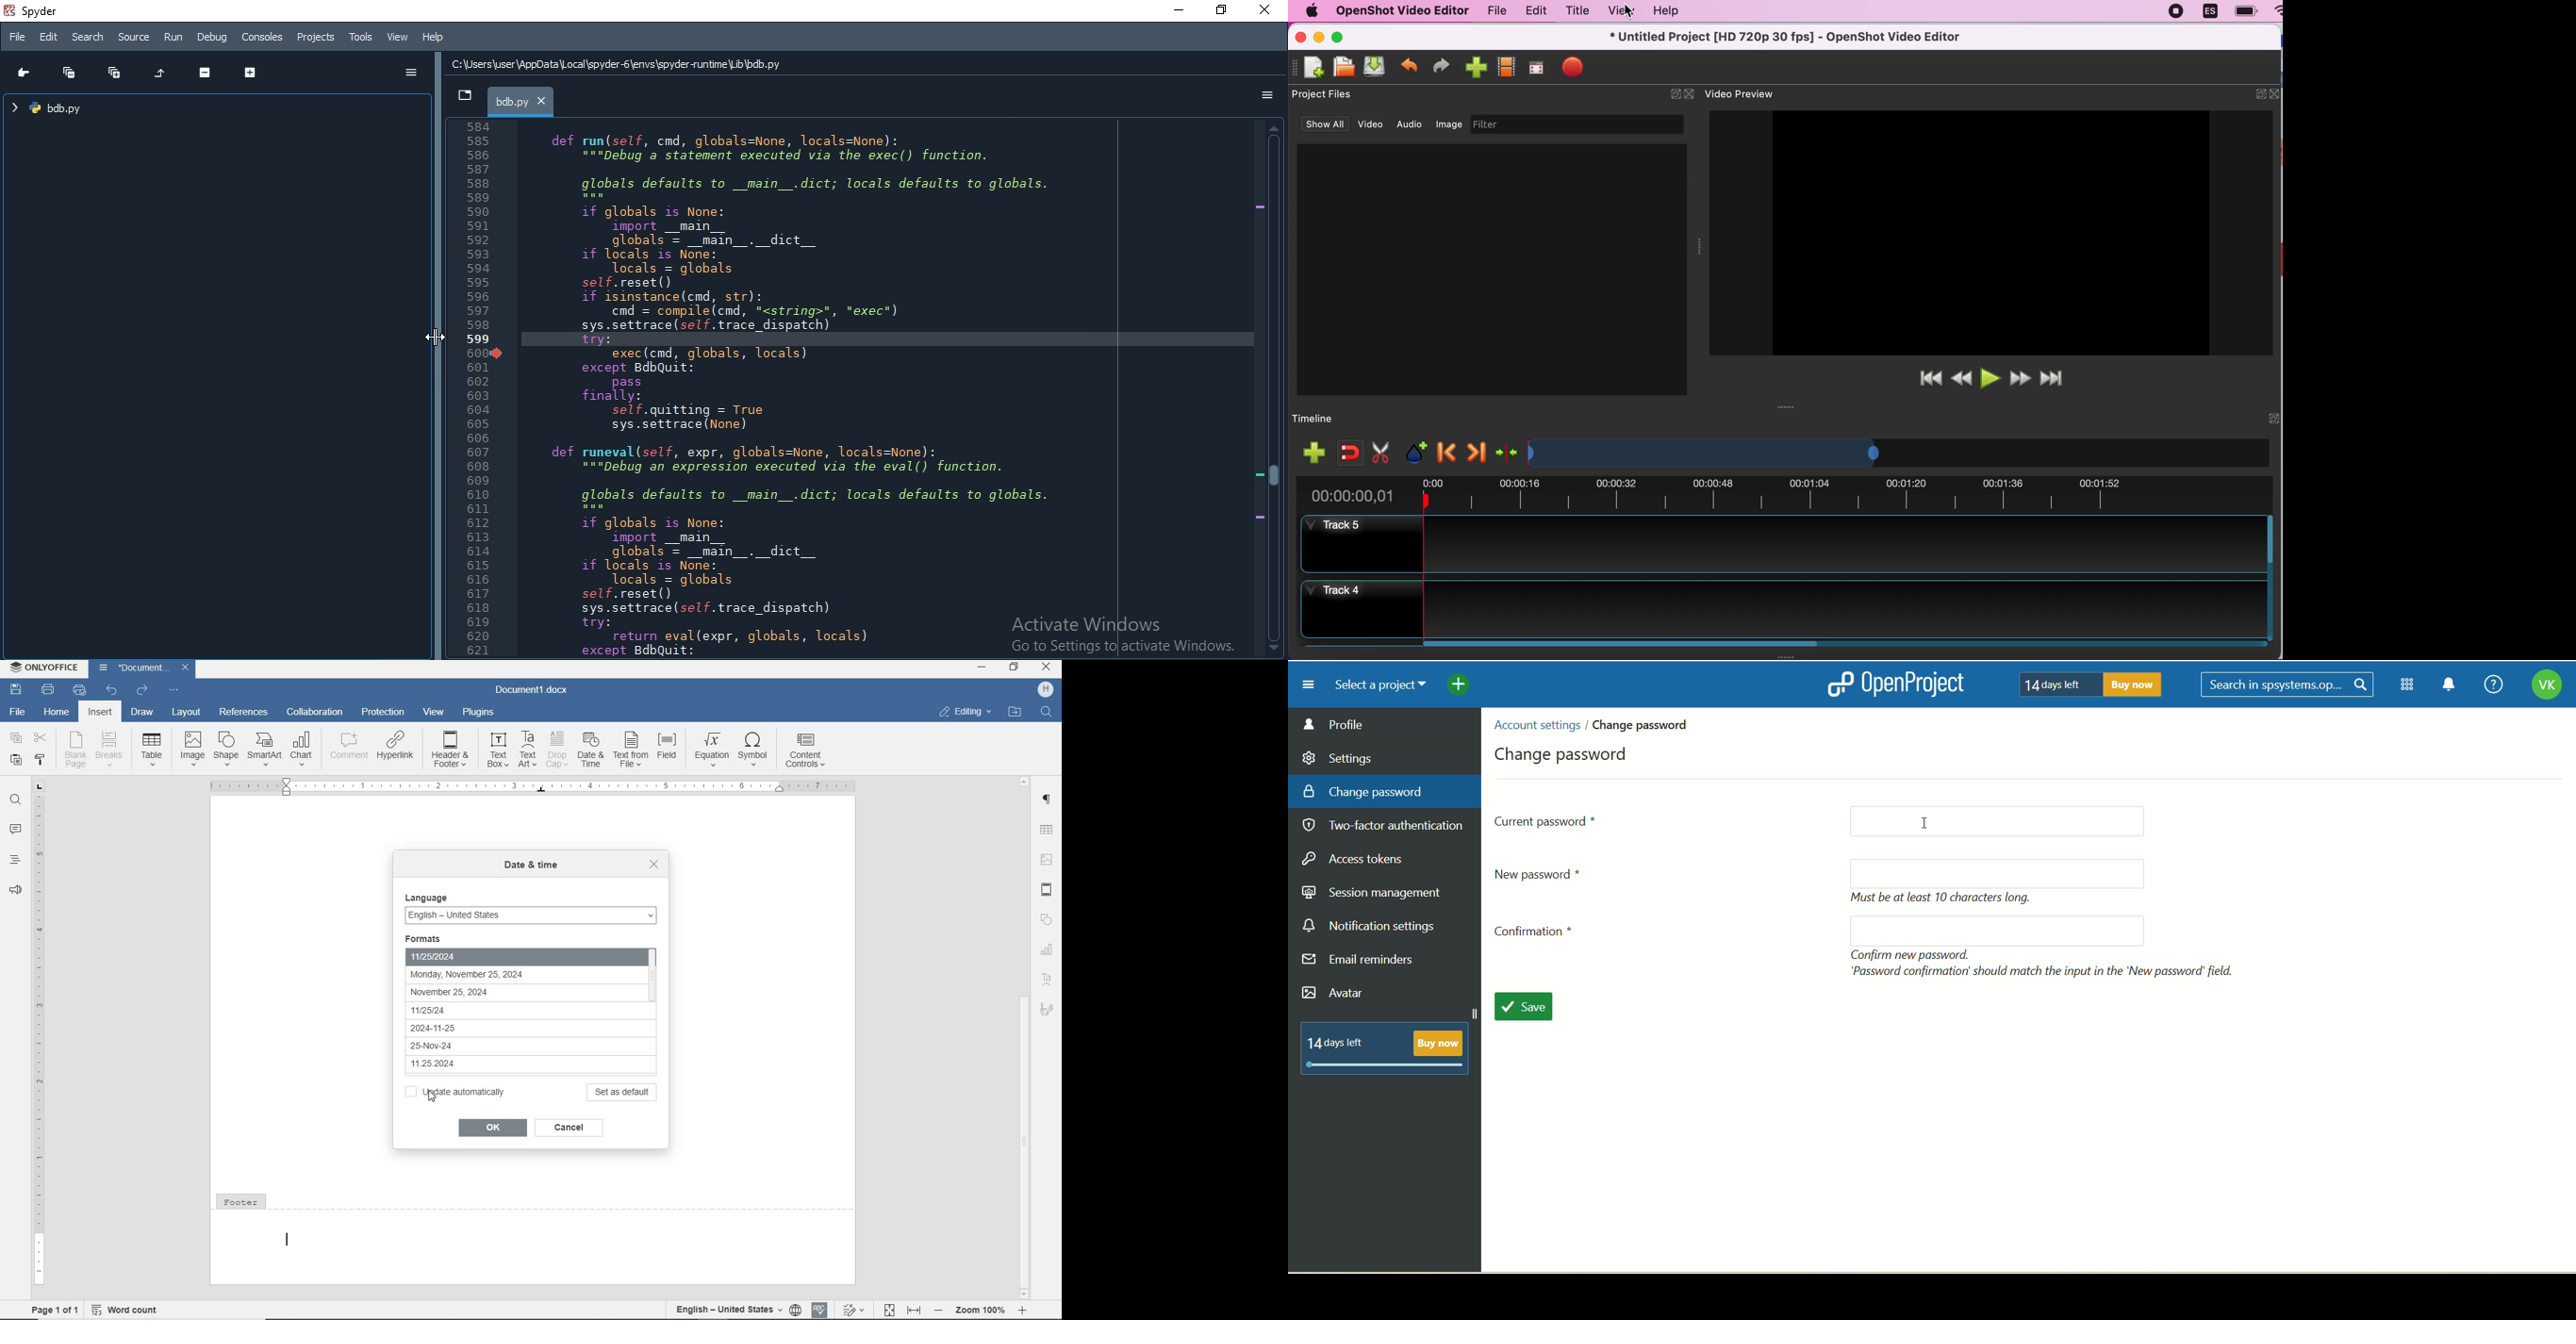  I want to click on options, so click(411, 73).